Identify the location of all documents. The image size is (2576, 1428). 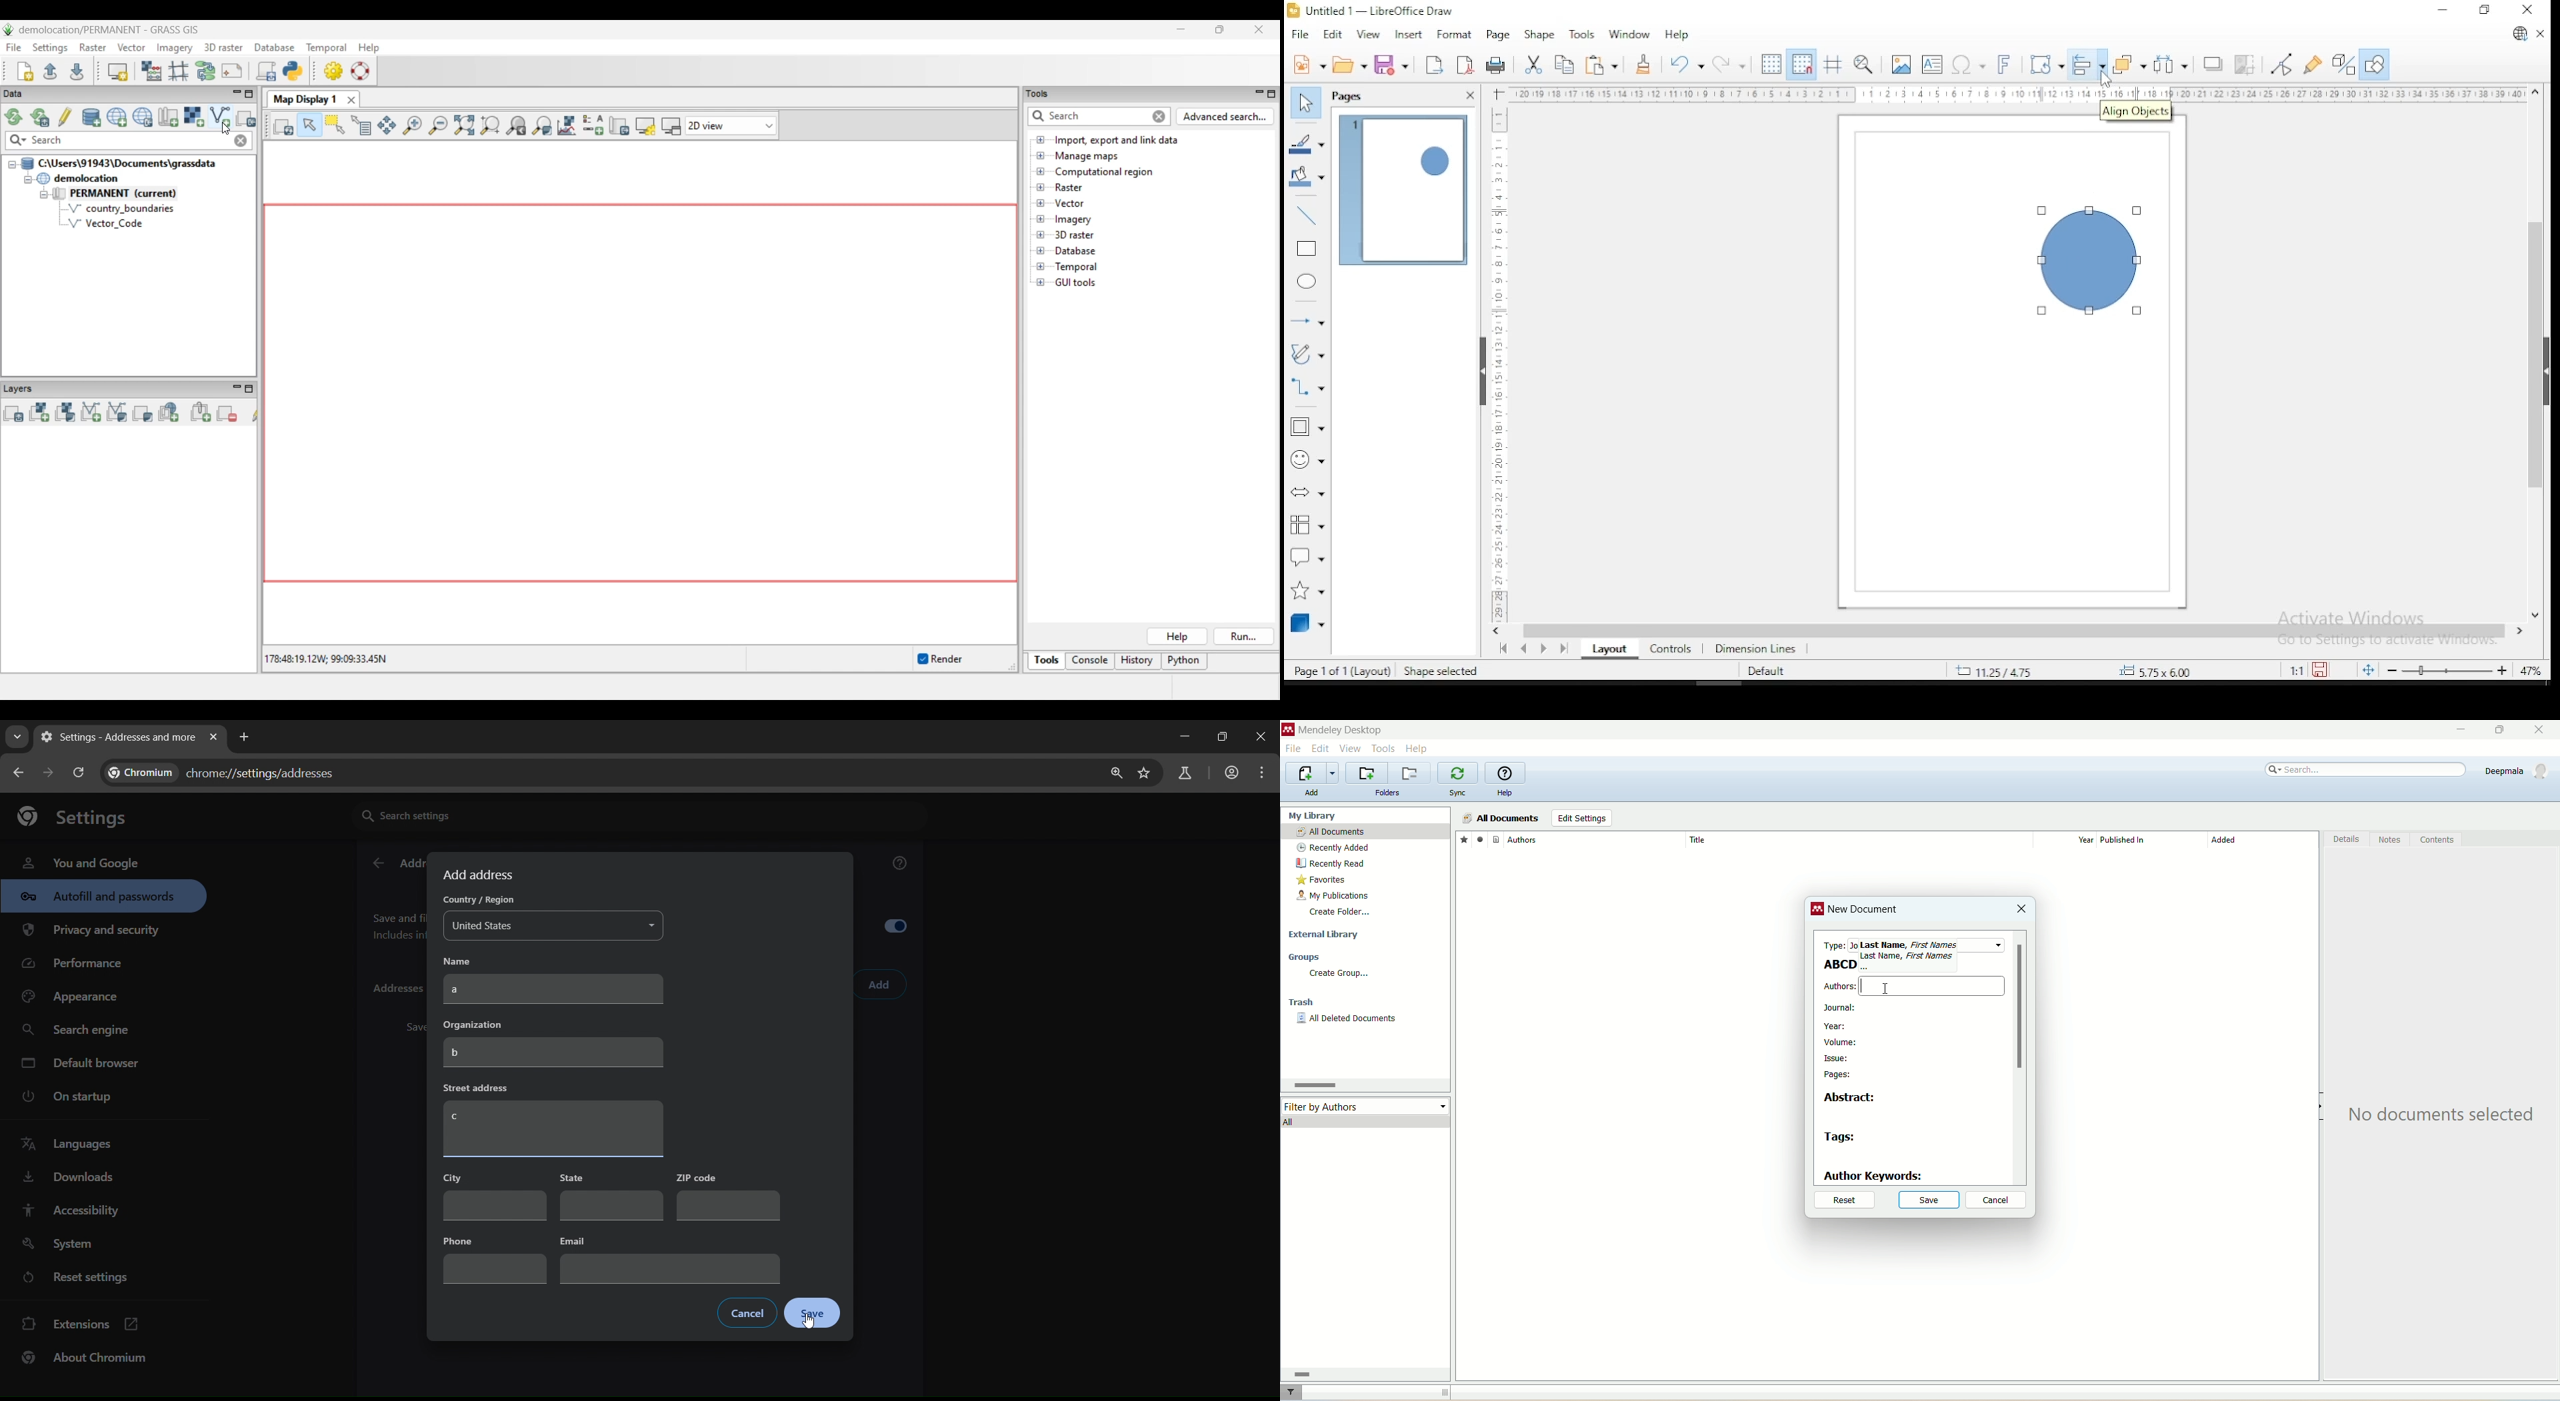
(1365, 832).